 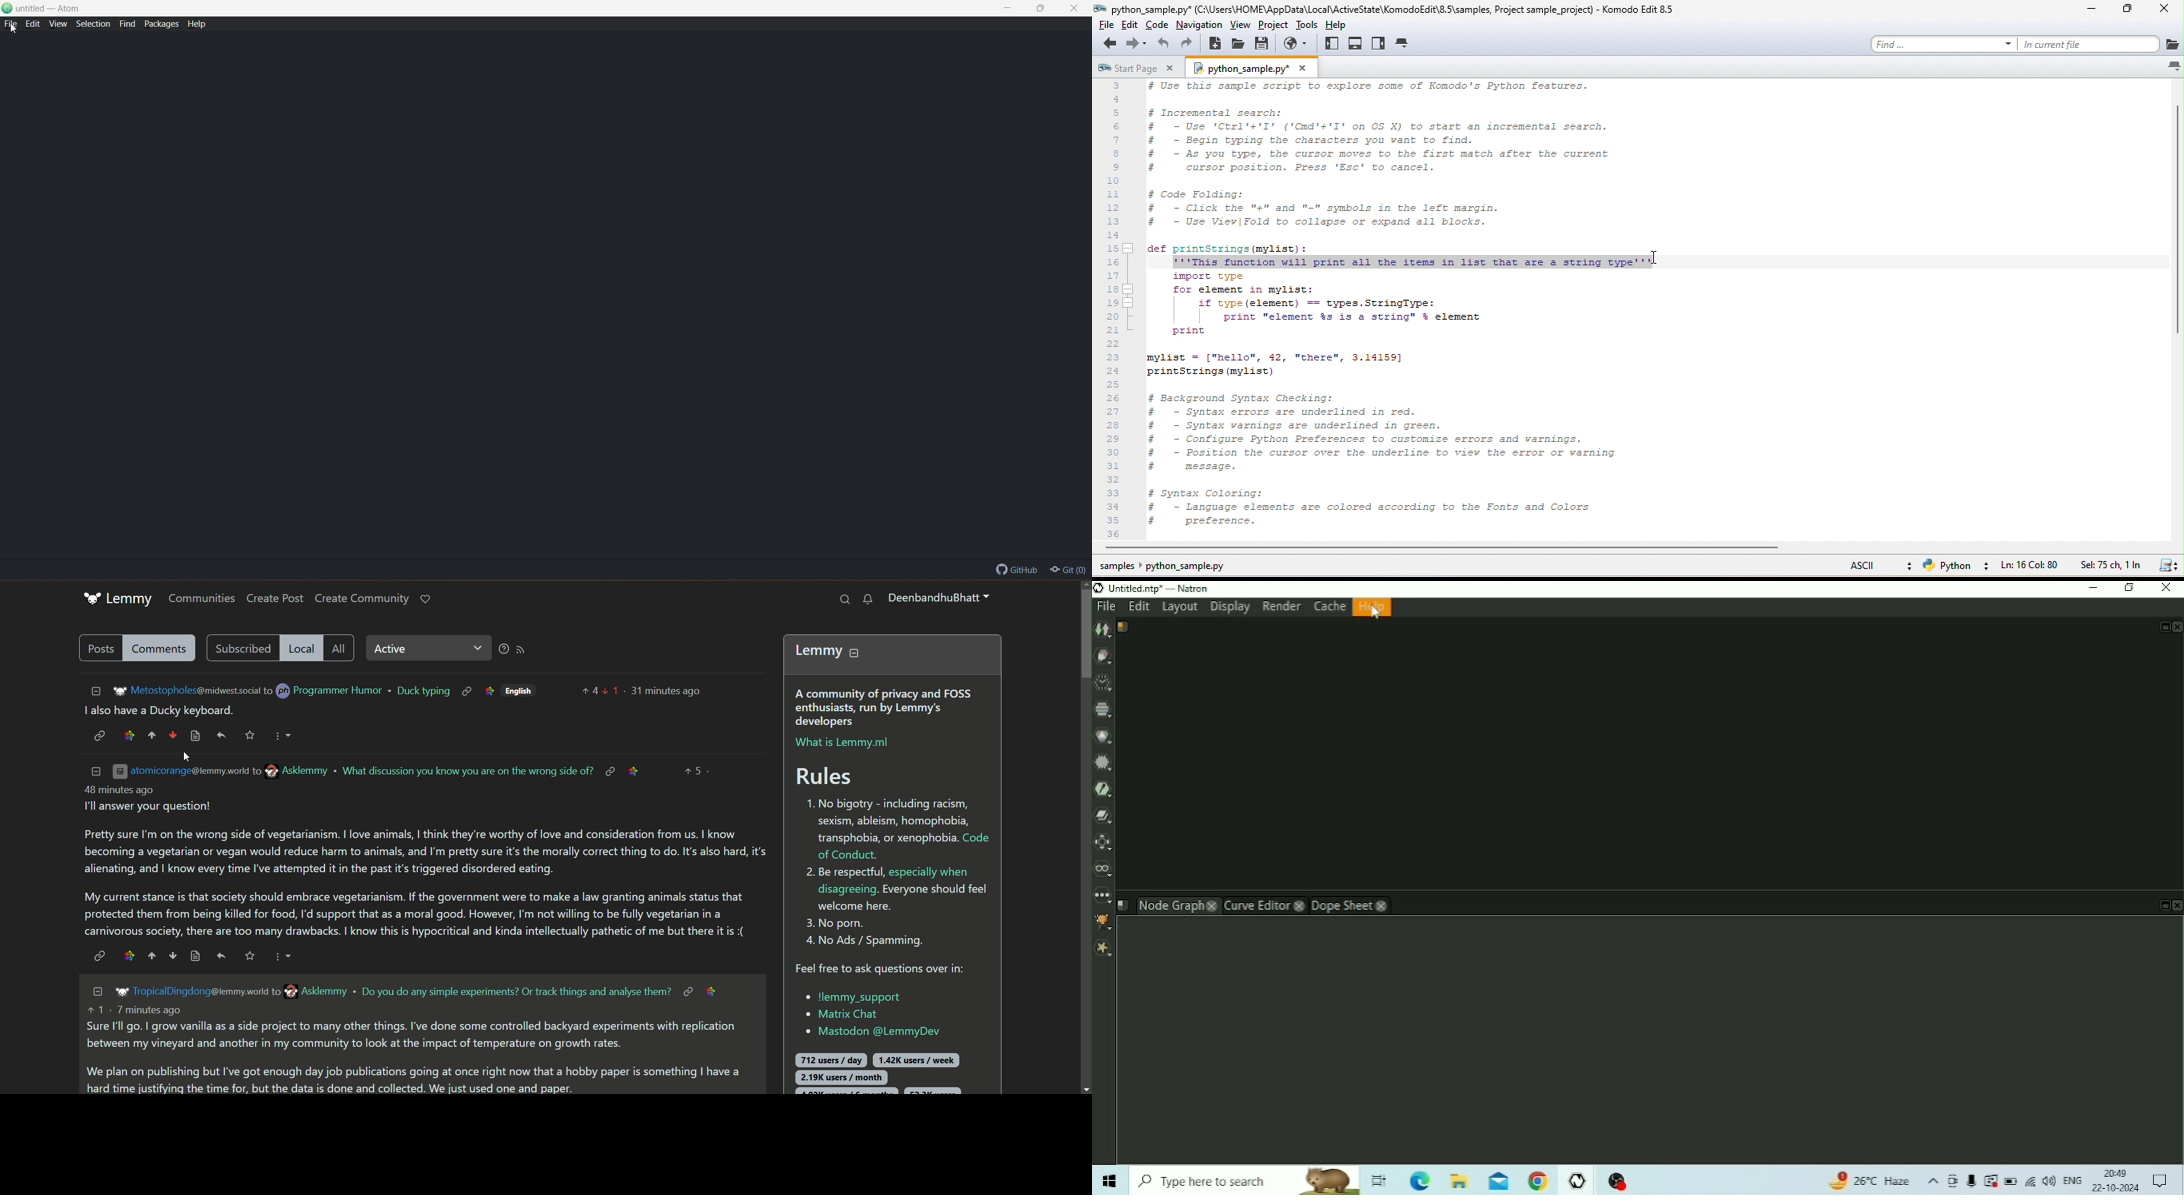 What do you see at coordinates (194, 956) in the screenshot?
I see `page` at bounding box center [194, 956].